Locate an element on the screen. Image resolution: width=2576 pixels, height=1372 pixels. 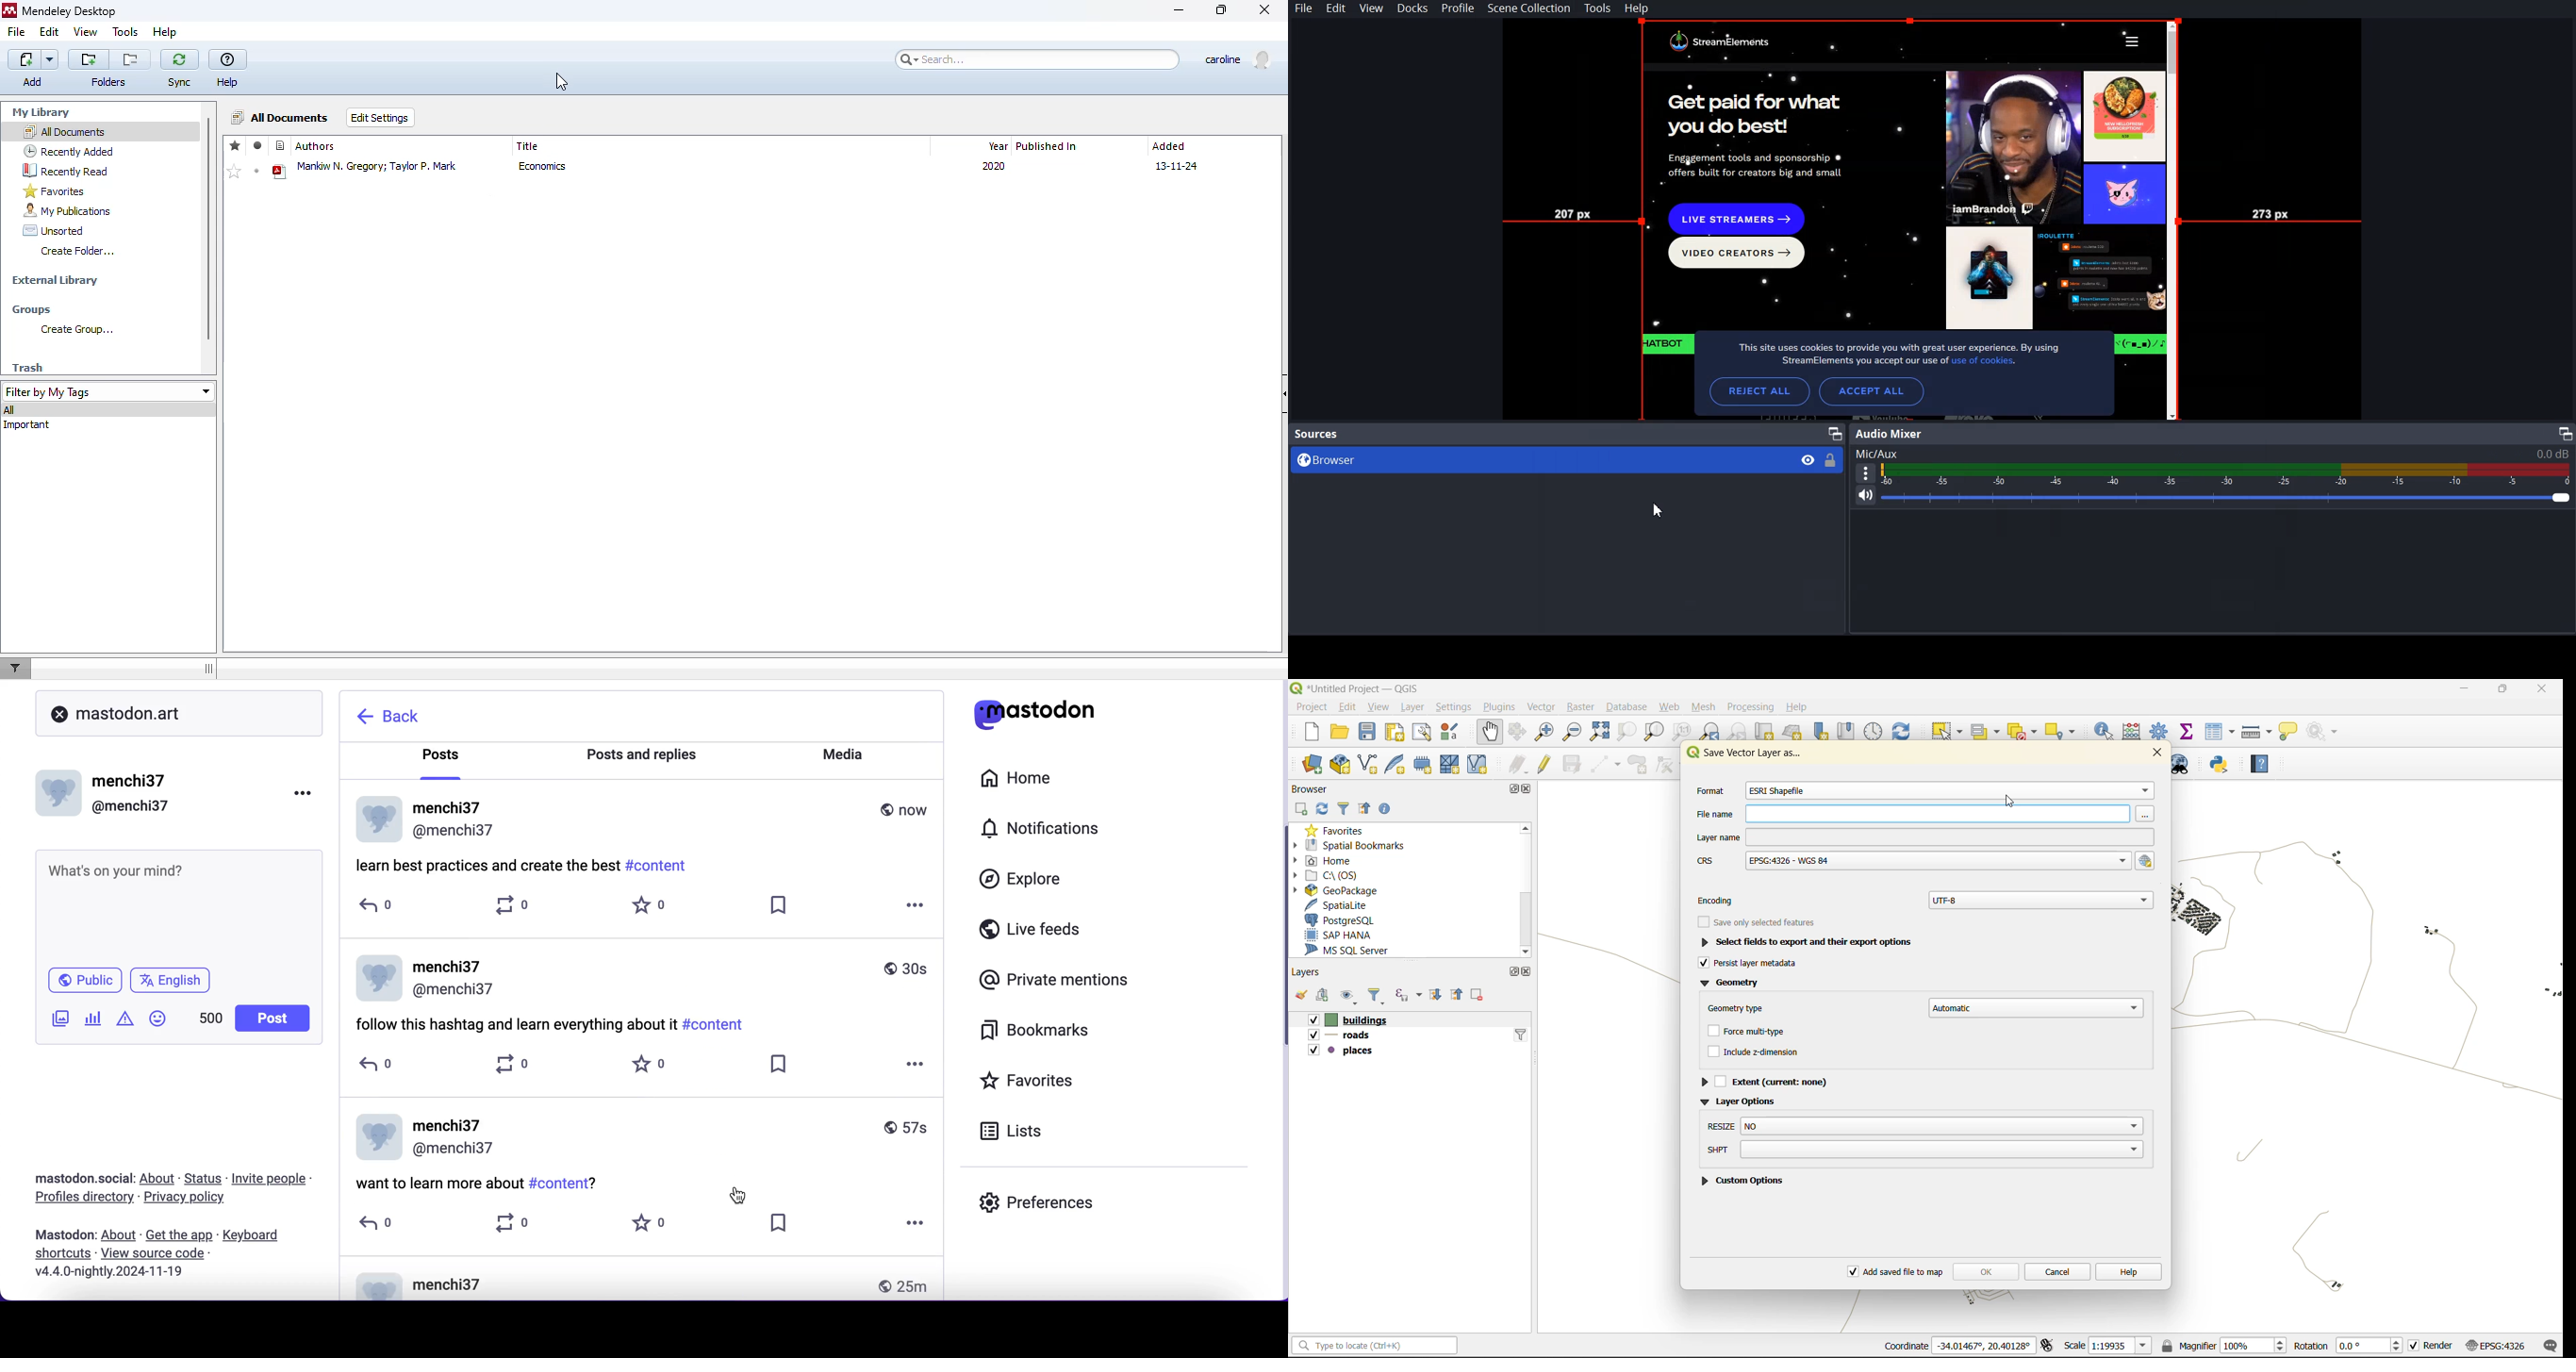
economics is located at coordinates (551, 171).